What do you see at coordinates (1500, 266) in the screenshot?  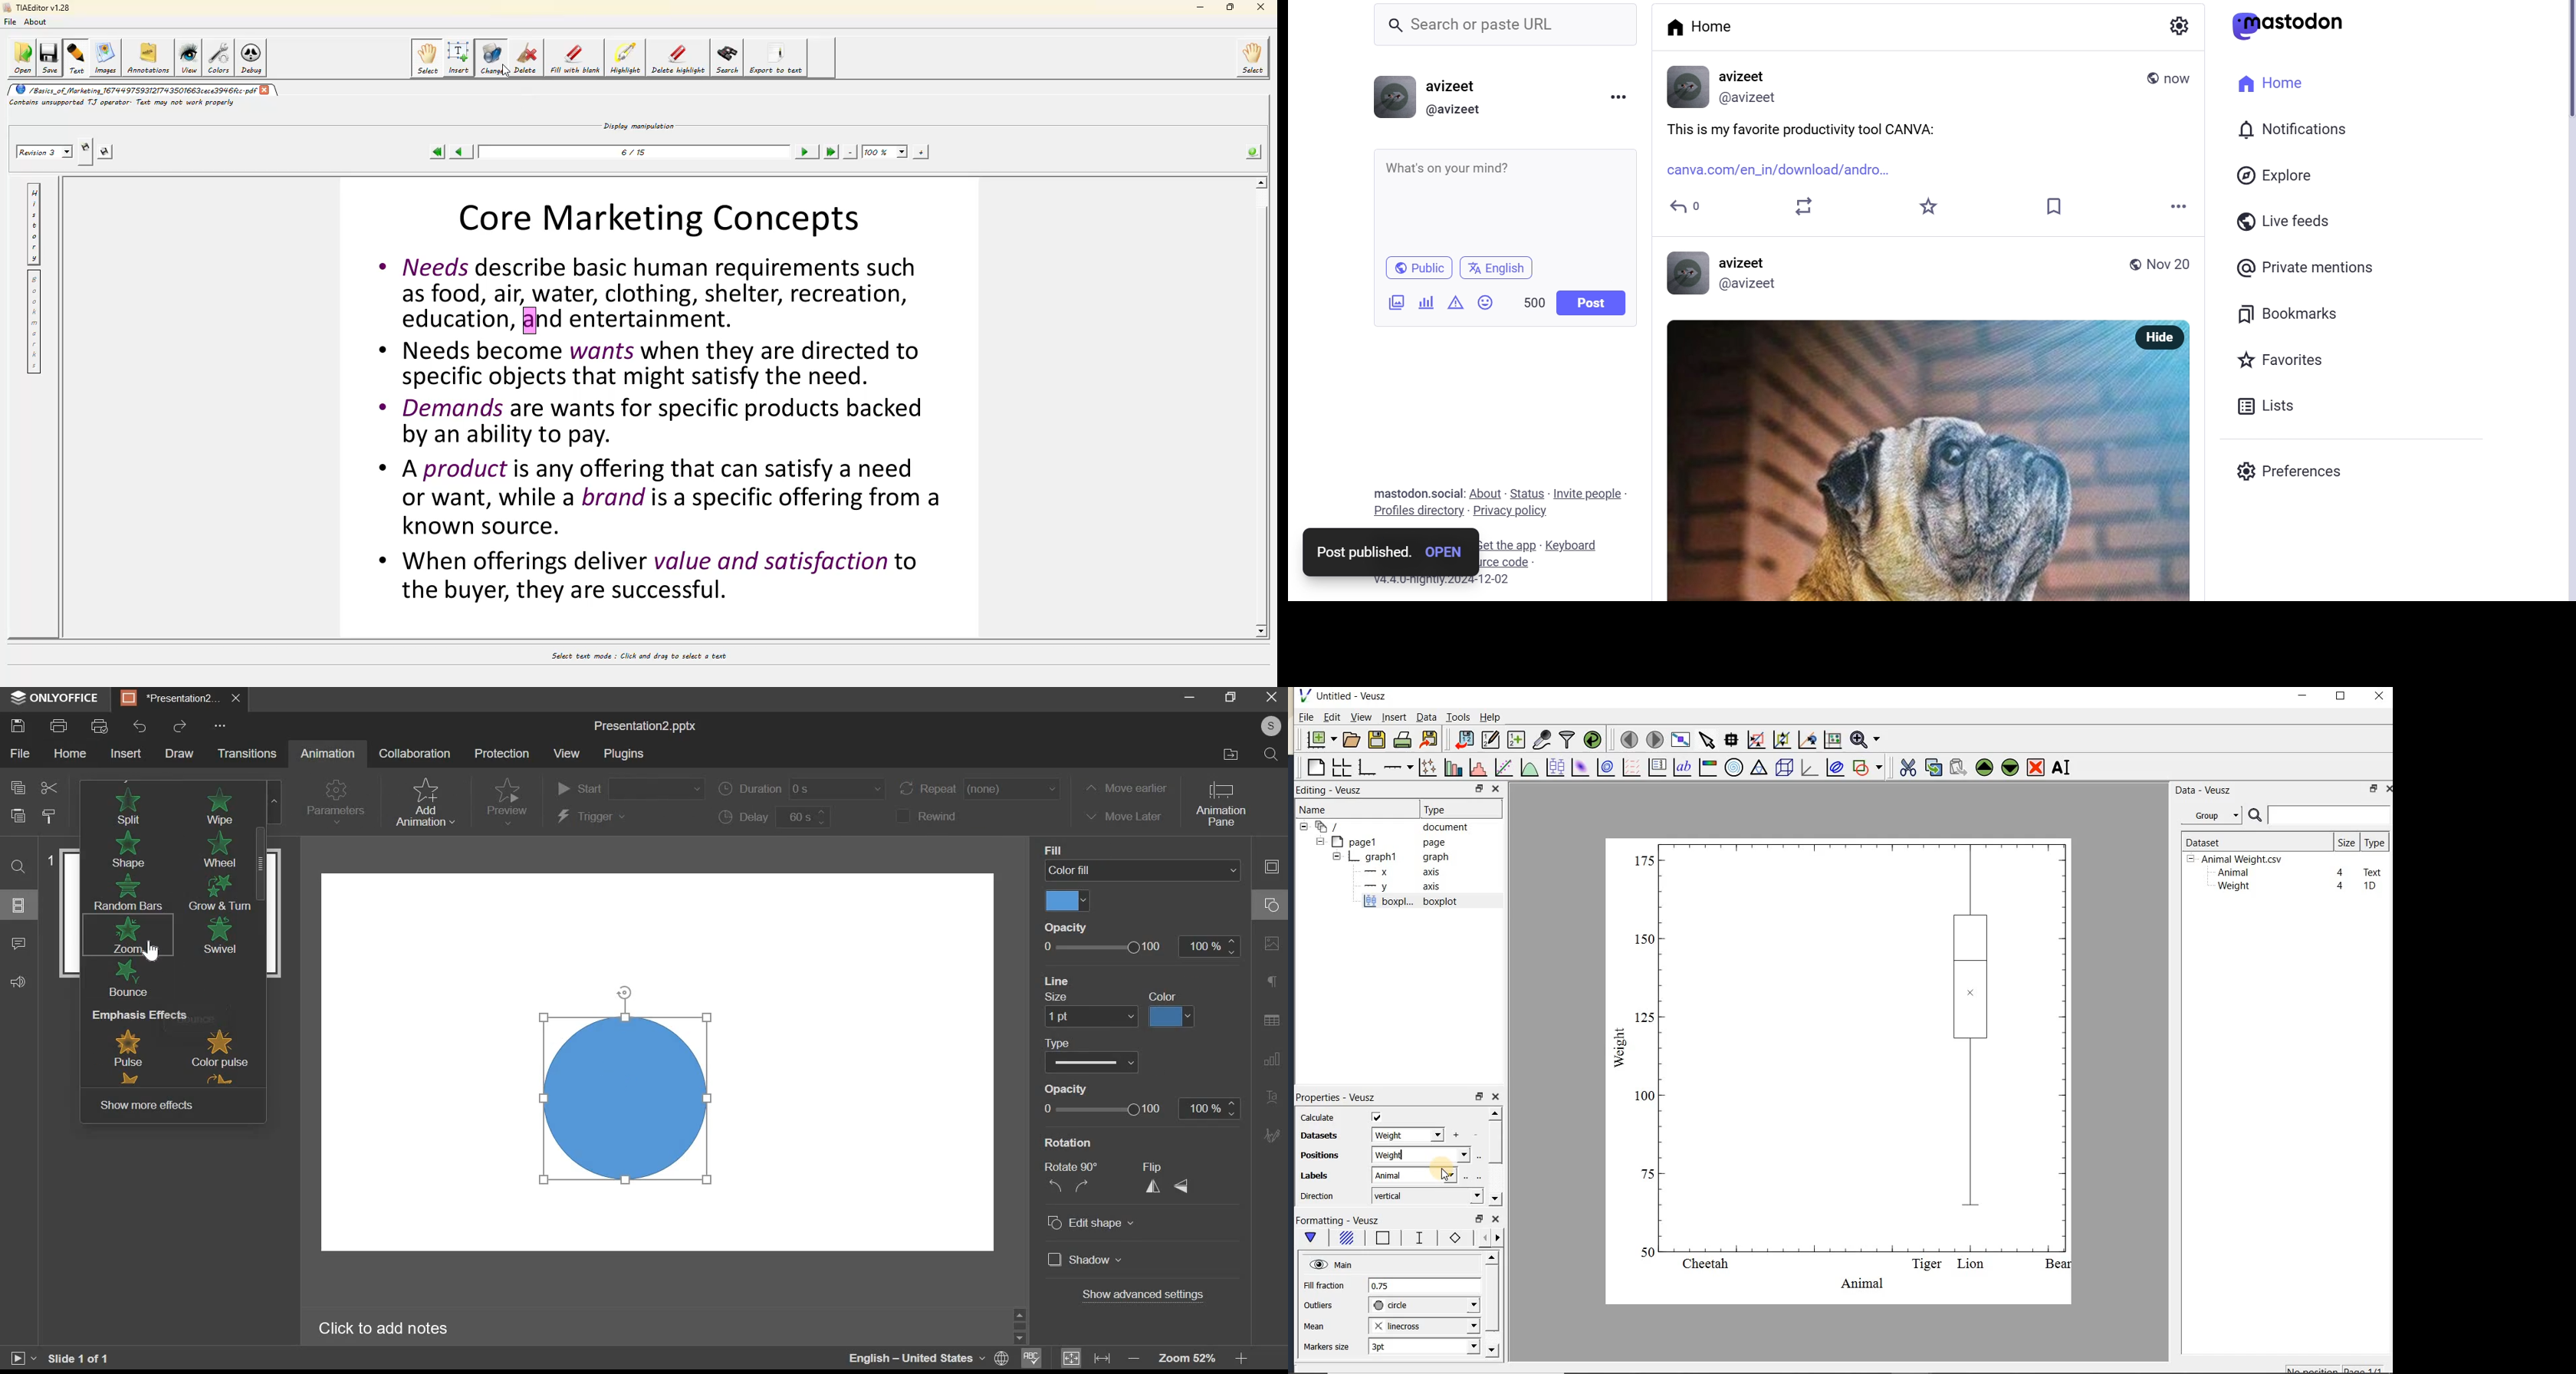 I see `english` at bounding box center [1500, 266].